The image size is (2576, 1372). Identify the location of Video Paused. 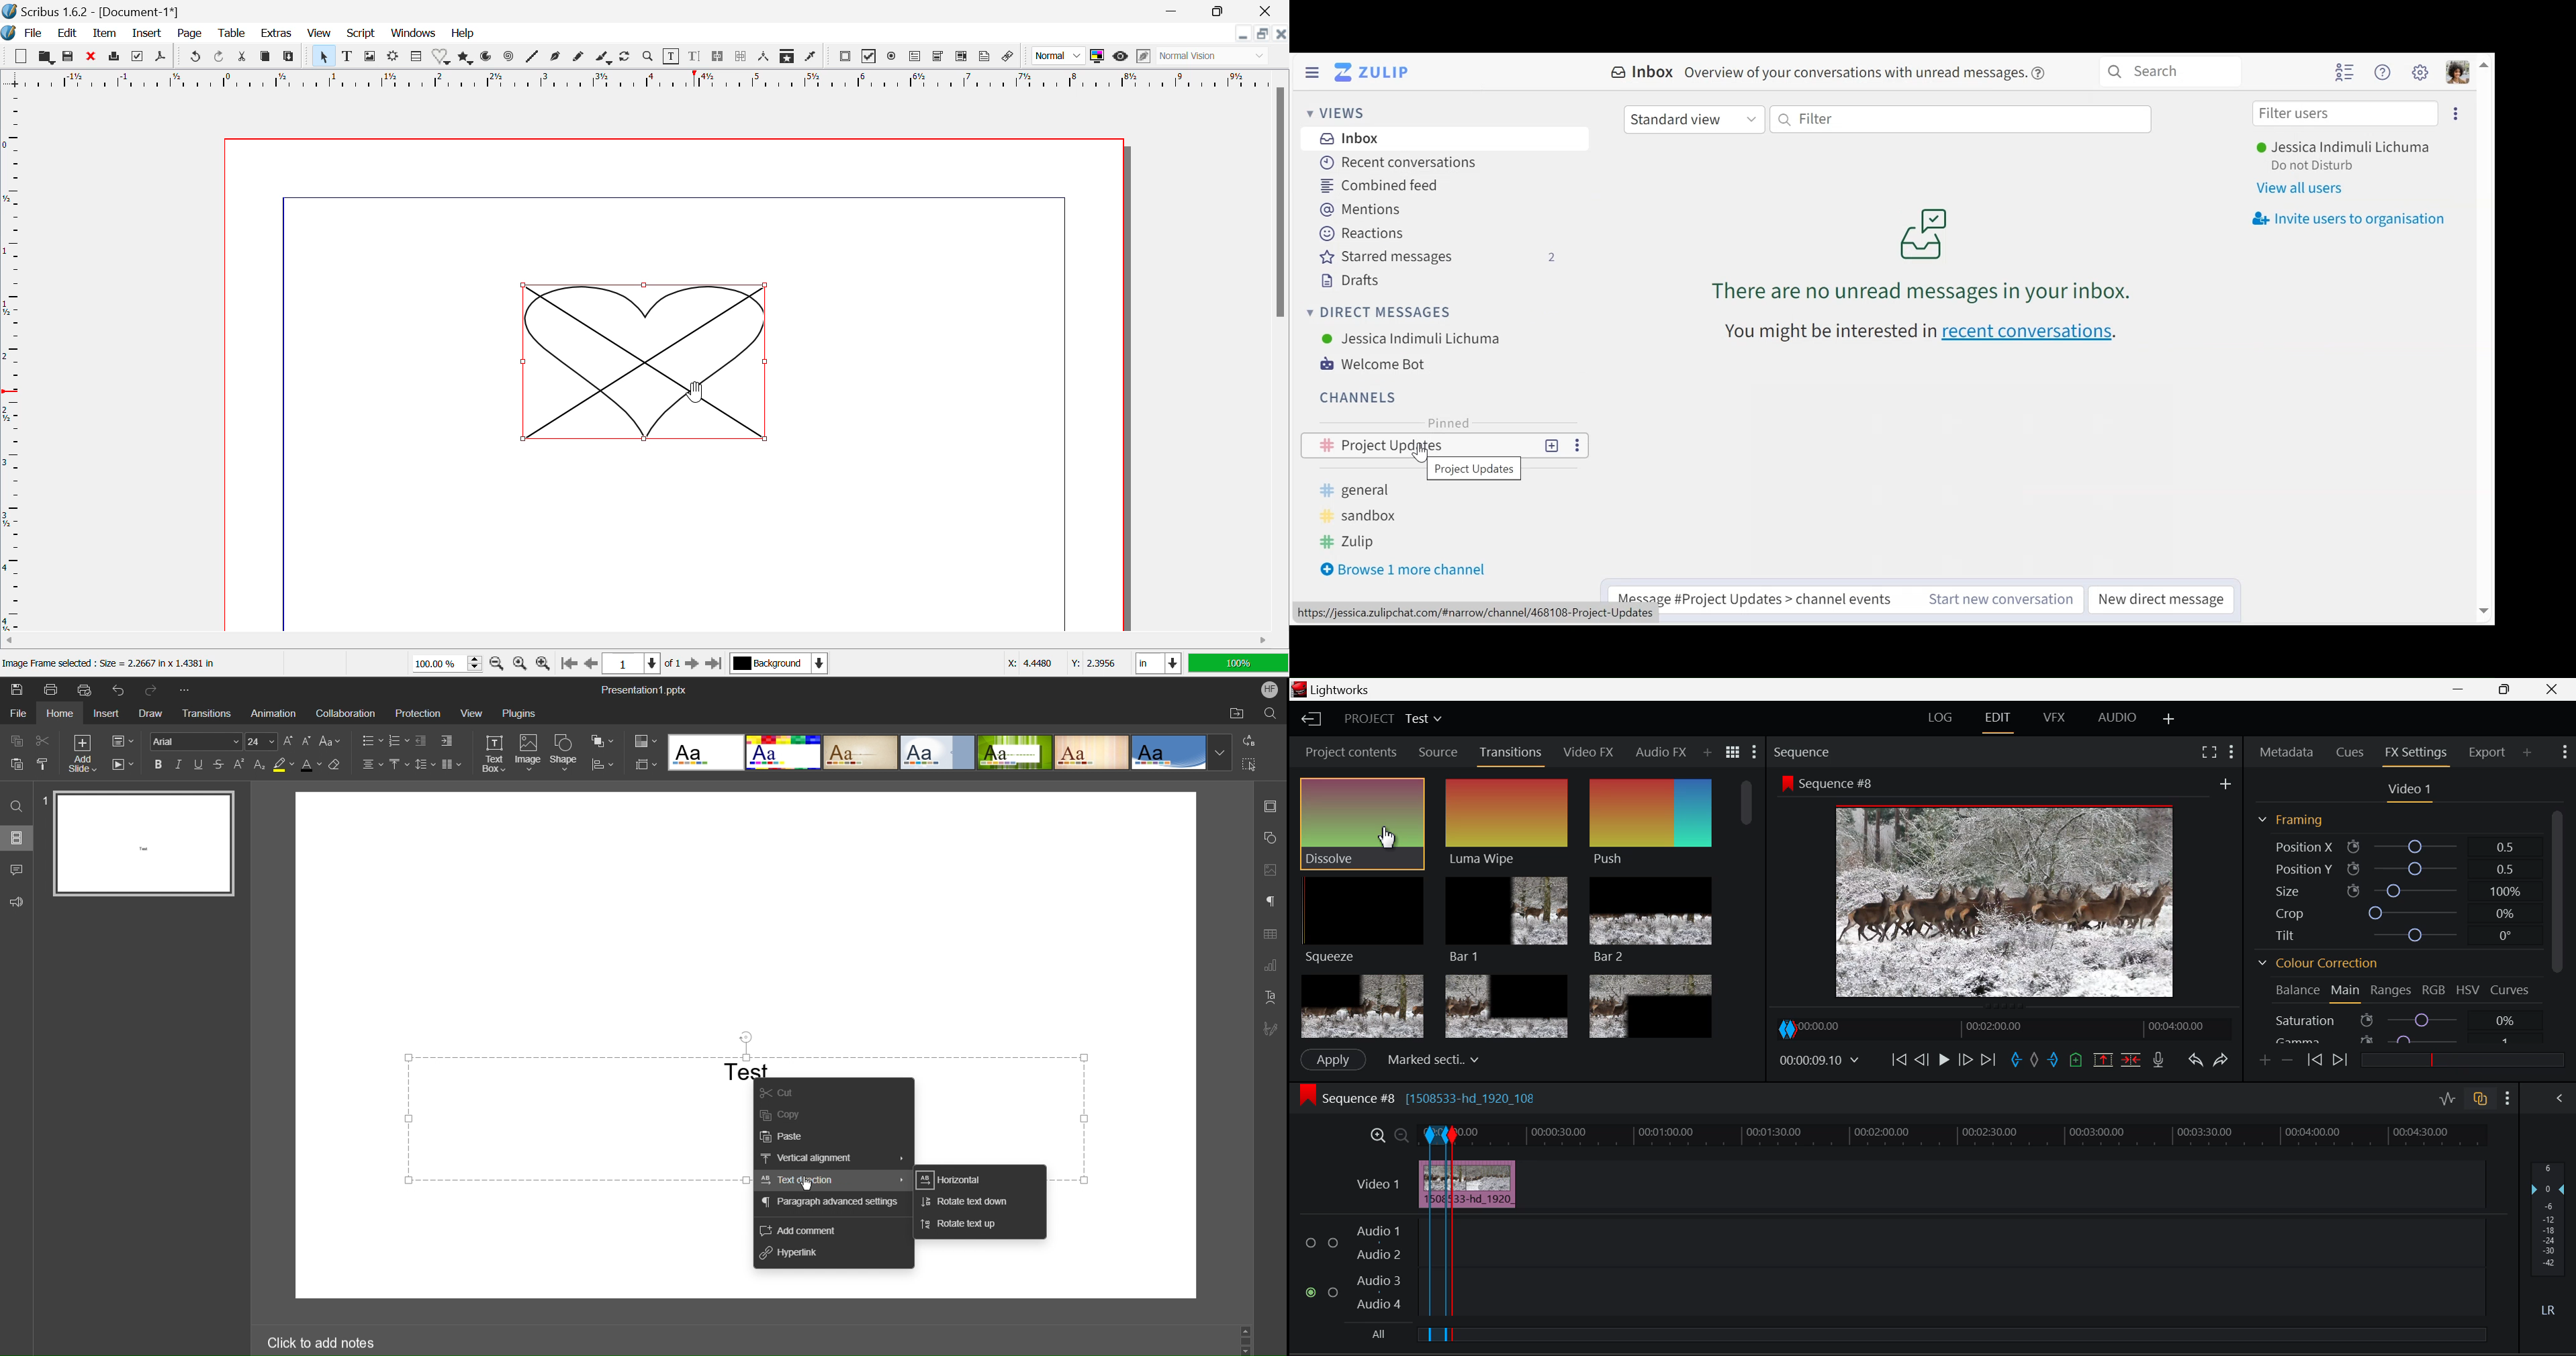
(1942, 1061).